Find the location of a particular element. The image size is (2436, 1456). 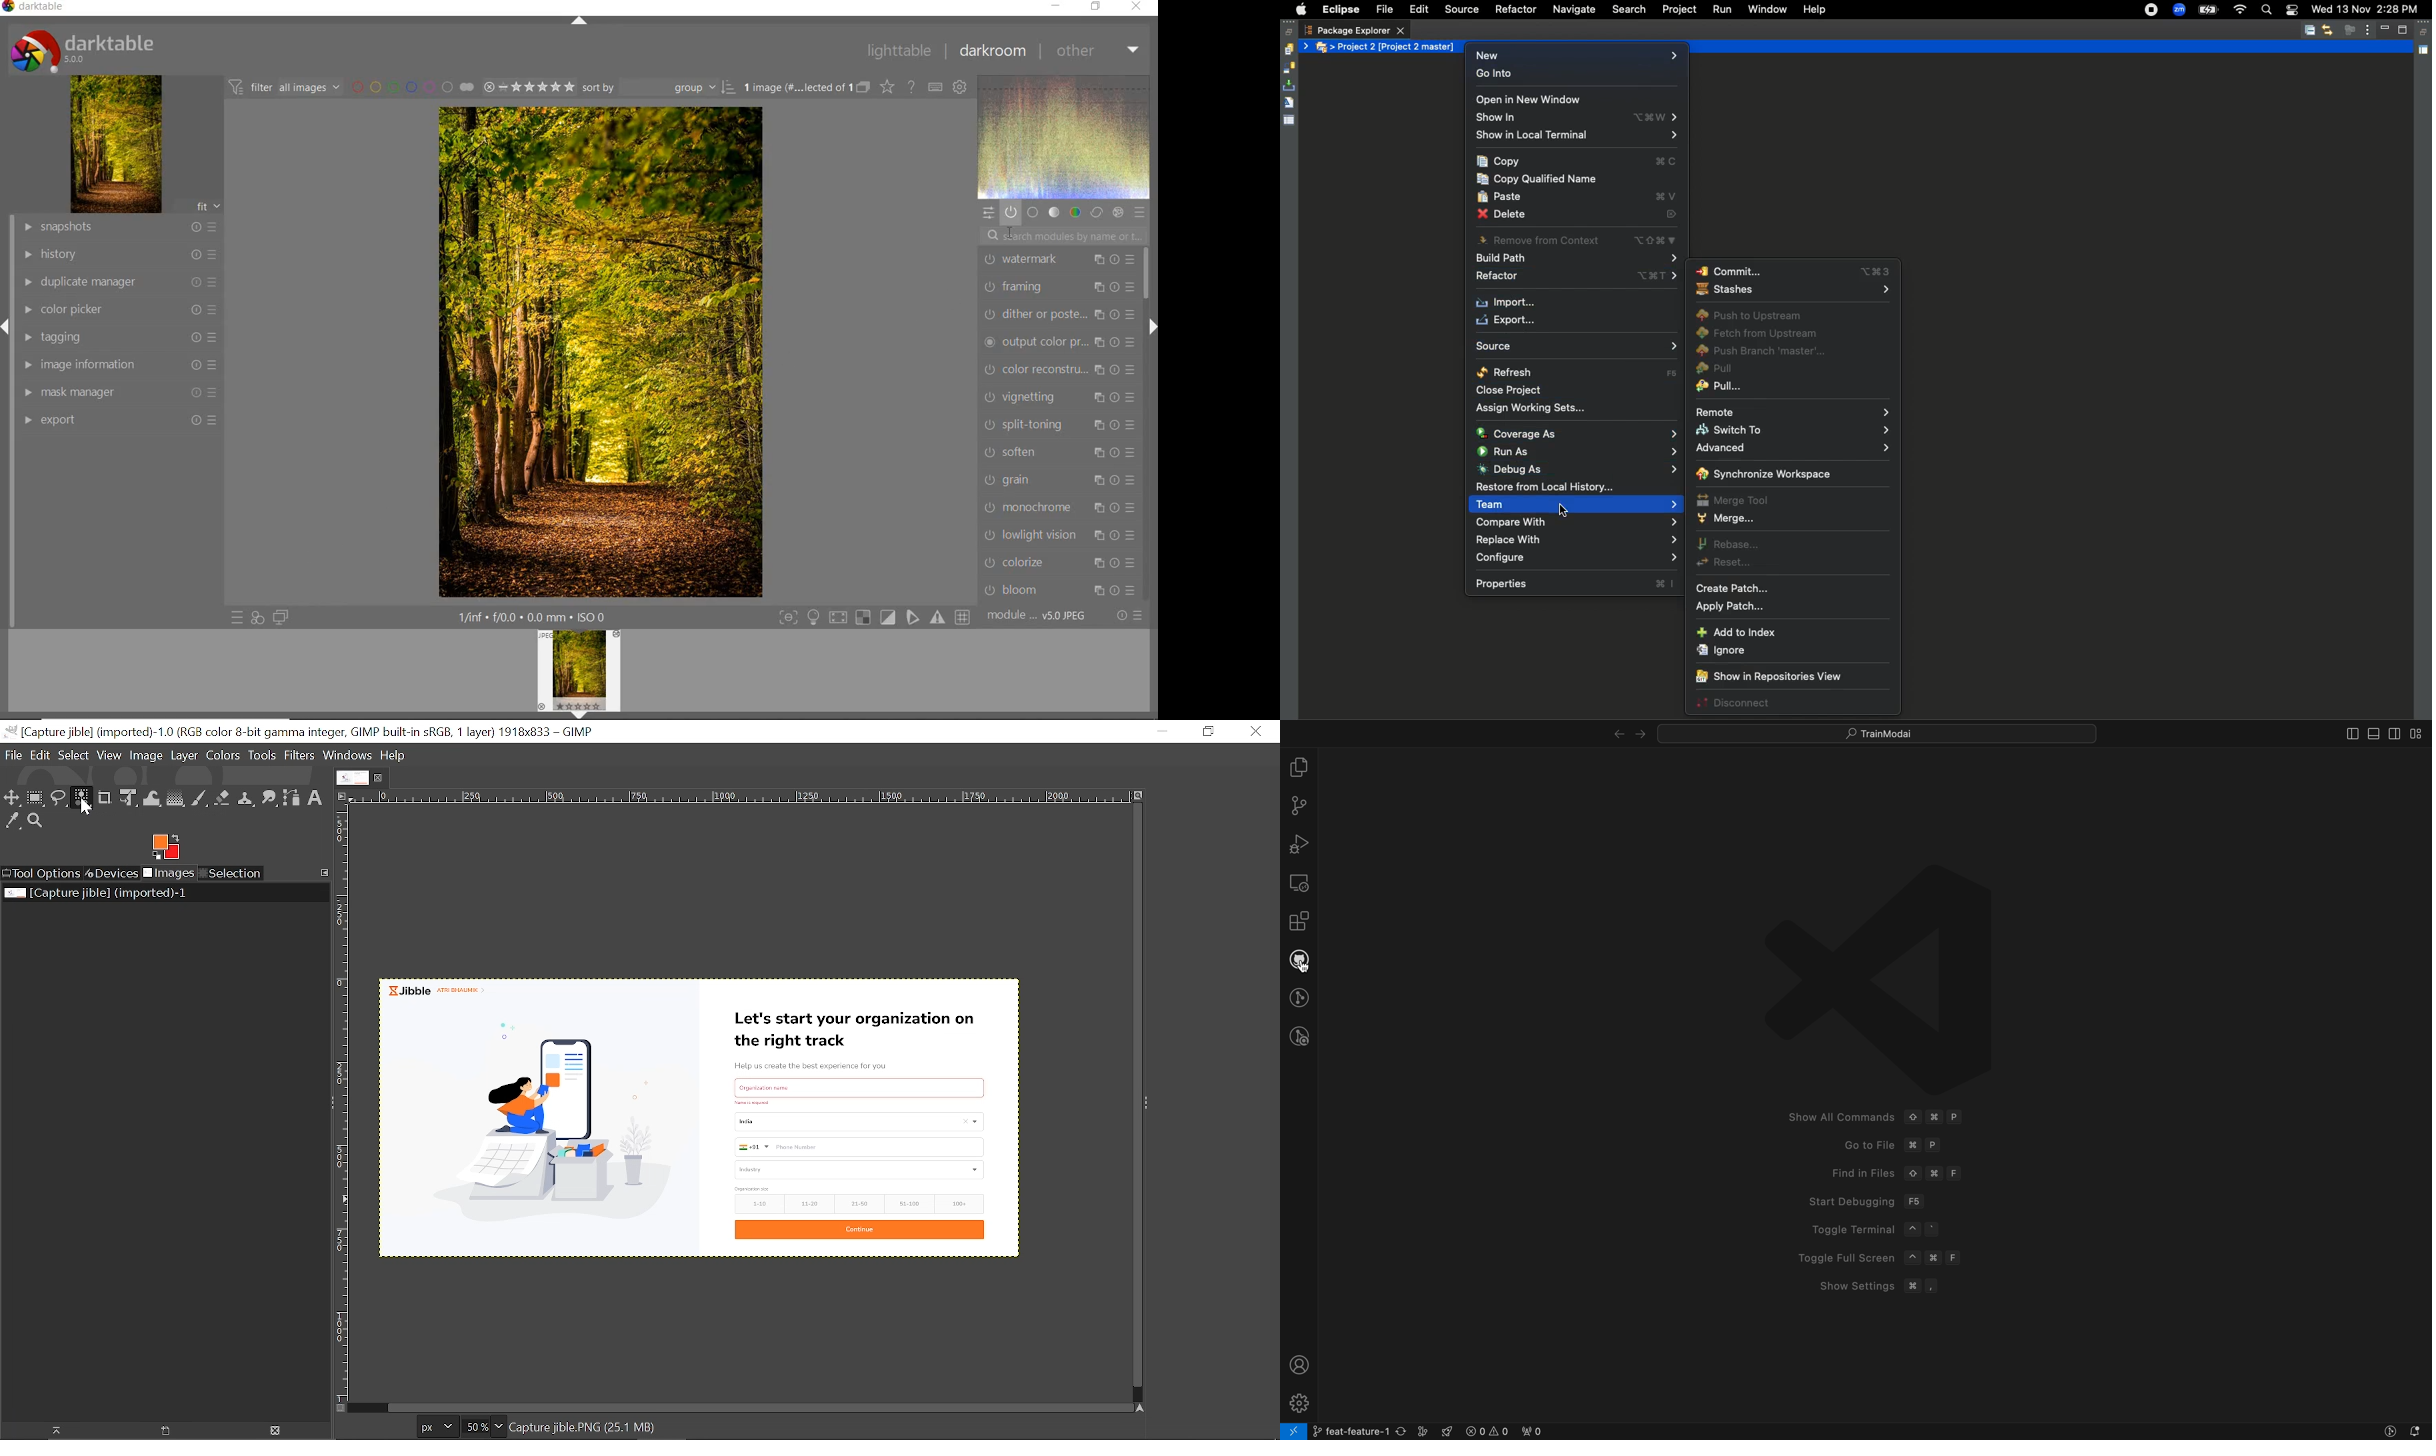

display a second darkroom image window is located at coordinates (278, 617).